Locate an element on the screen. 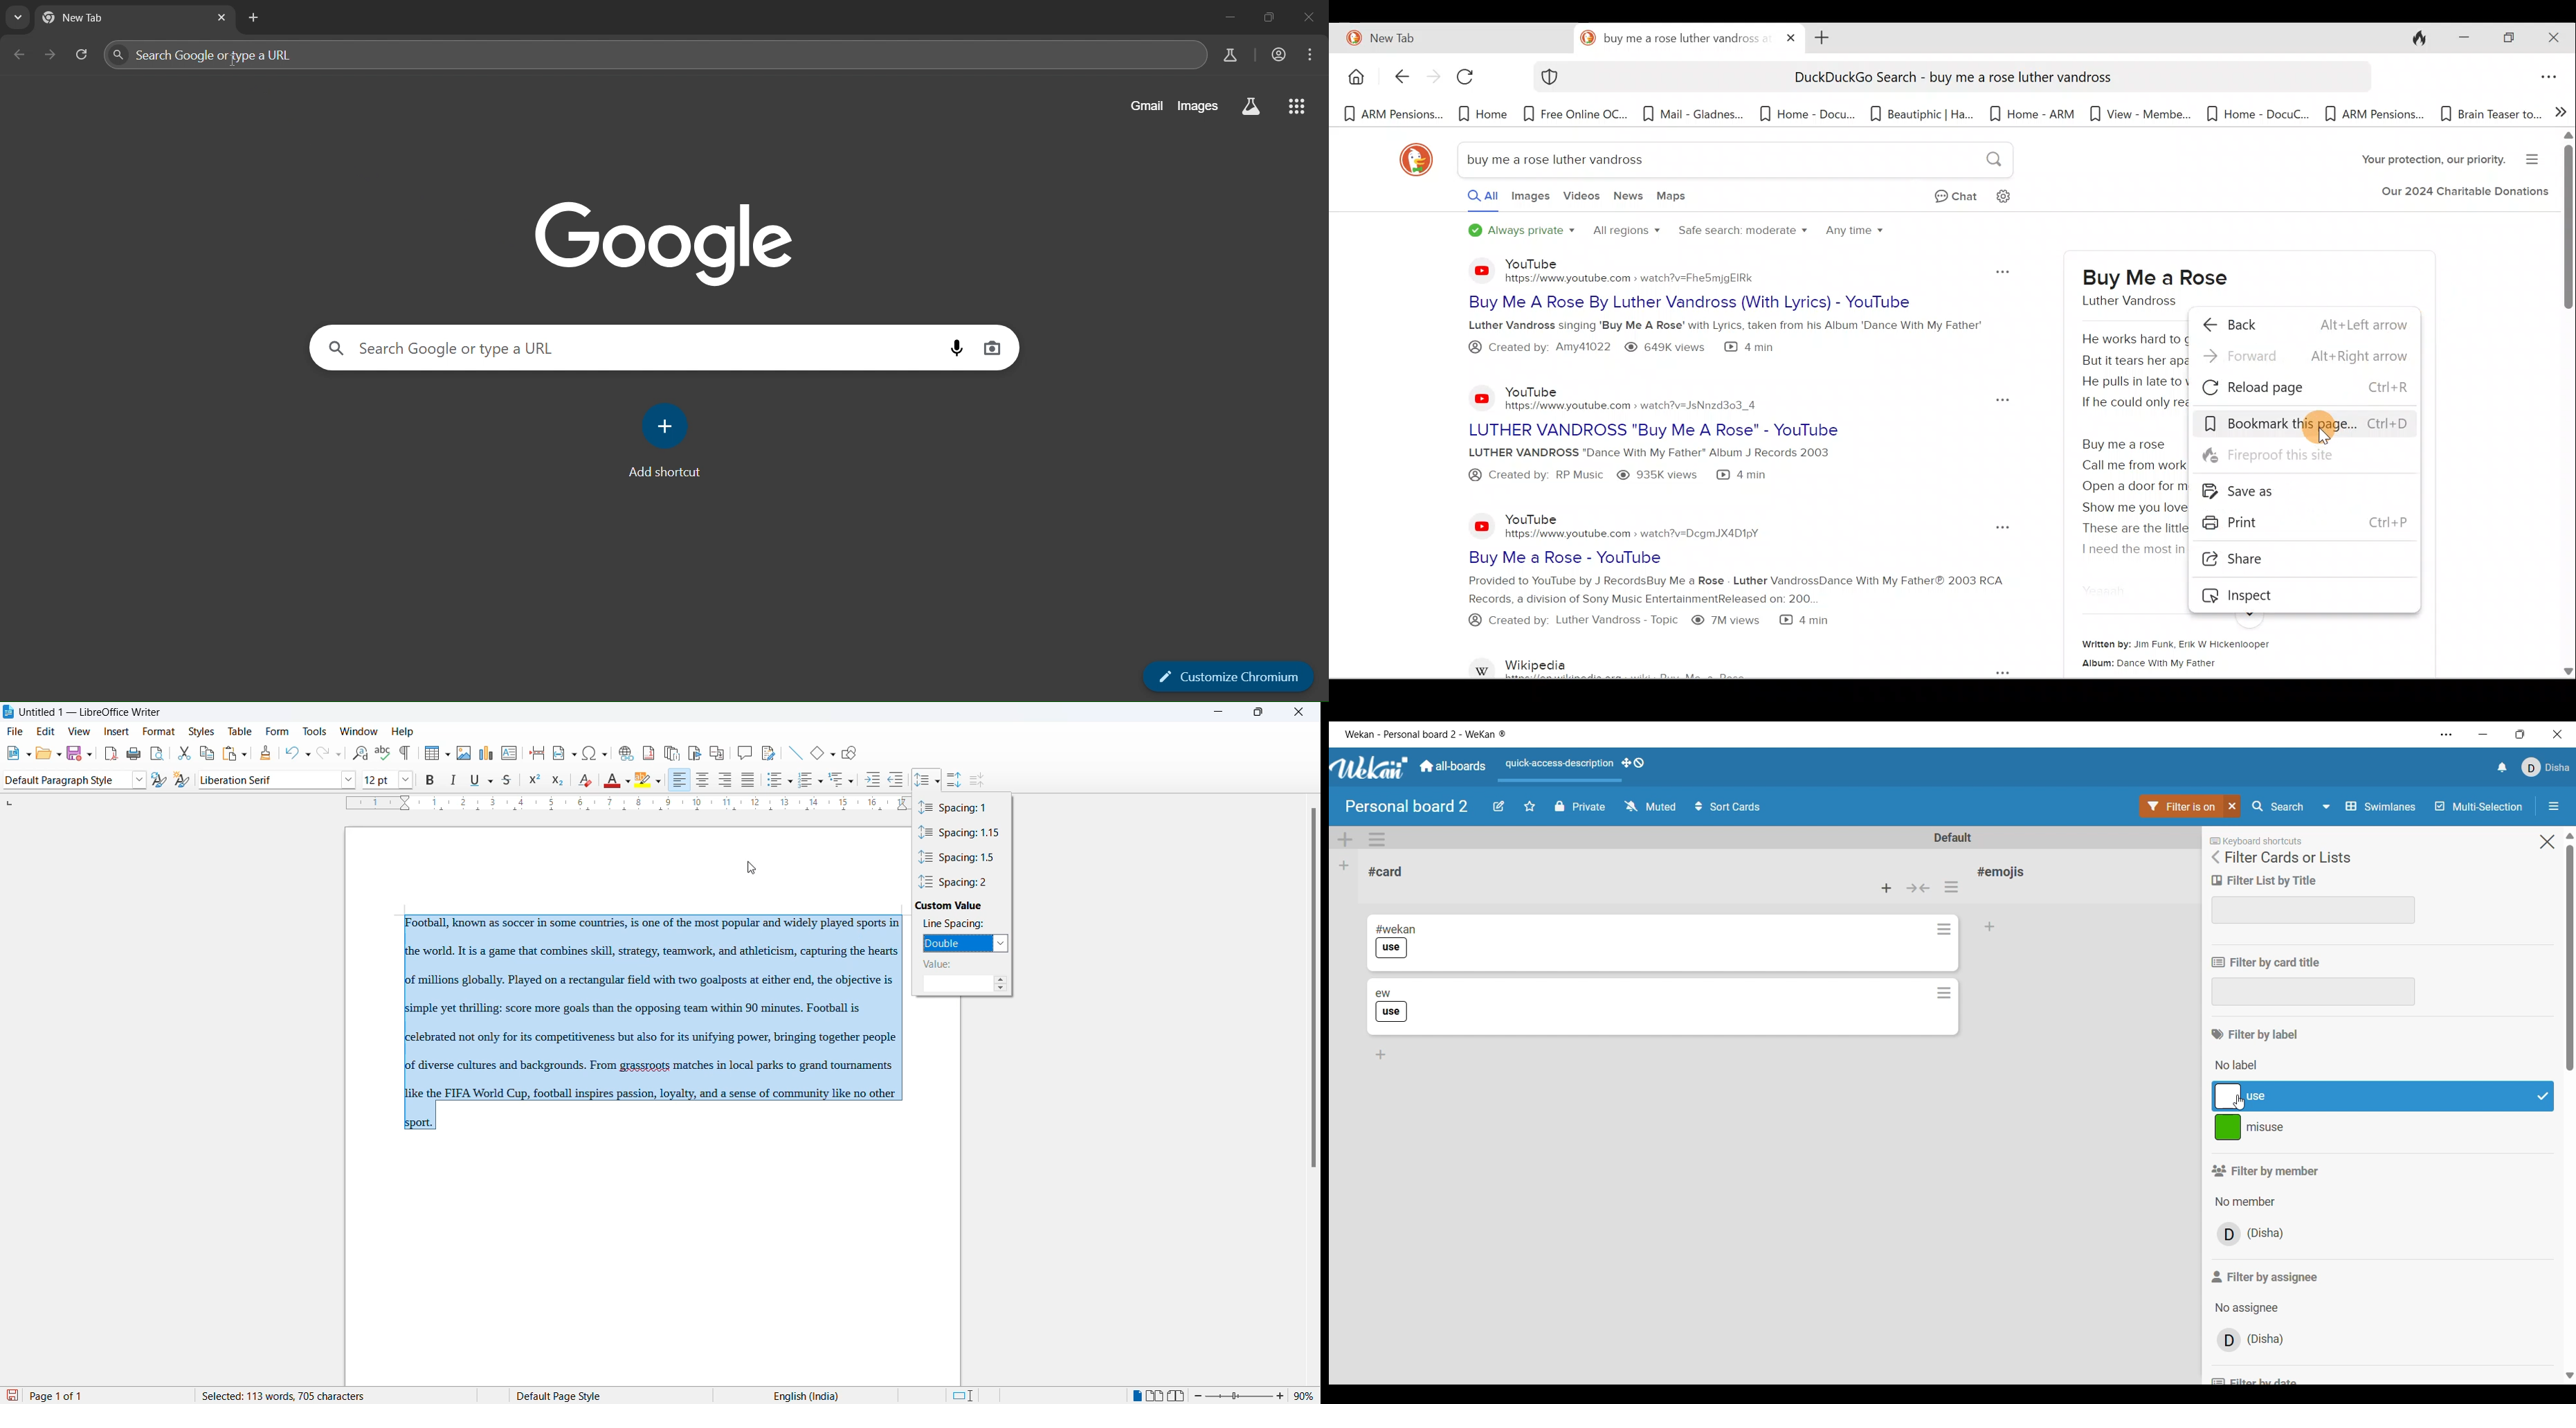 The height and width of the screenshot is (1428, 2576). Filter title is located at coordinates (2265, 881).